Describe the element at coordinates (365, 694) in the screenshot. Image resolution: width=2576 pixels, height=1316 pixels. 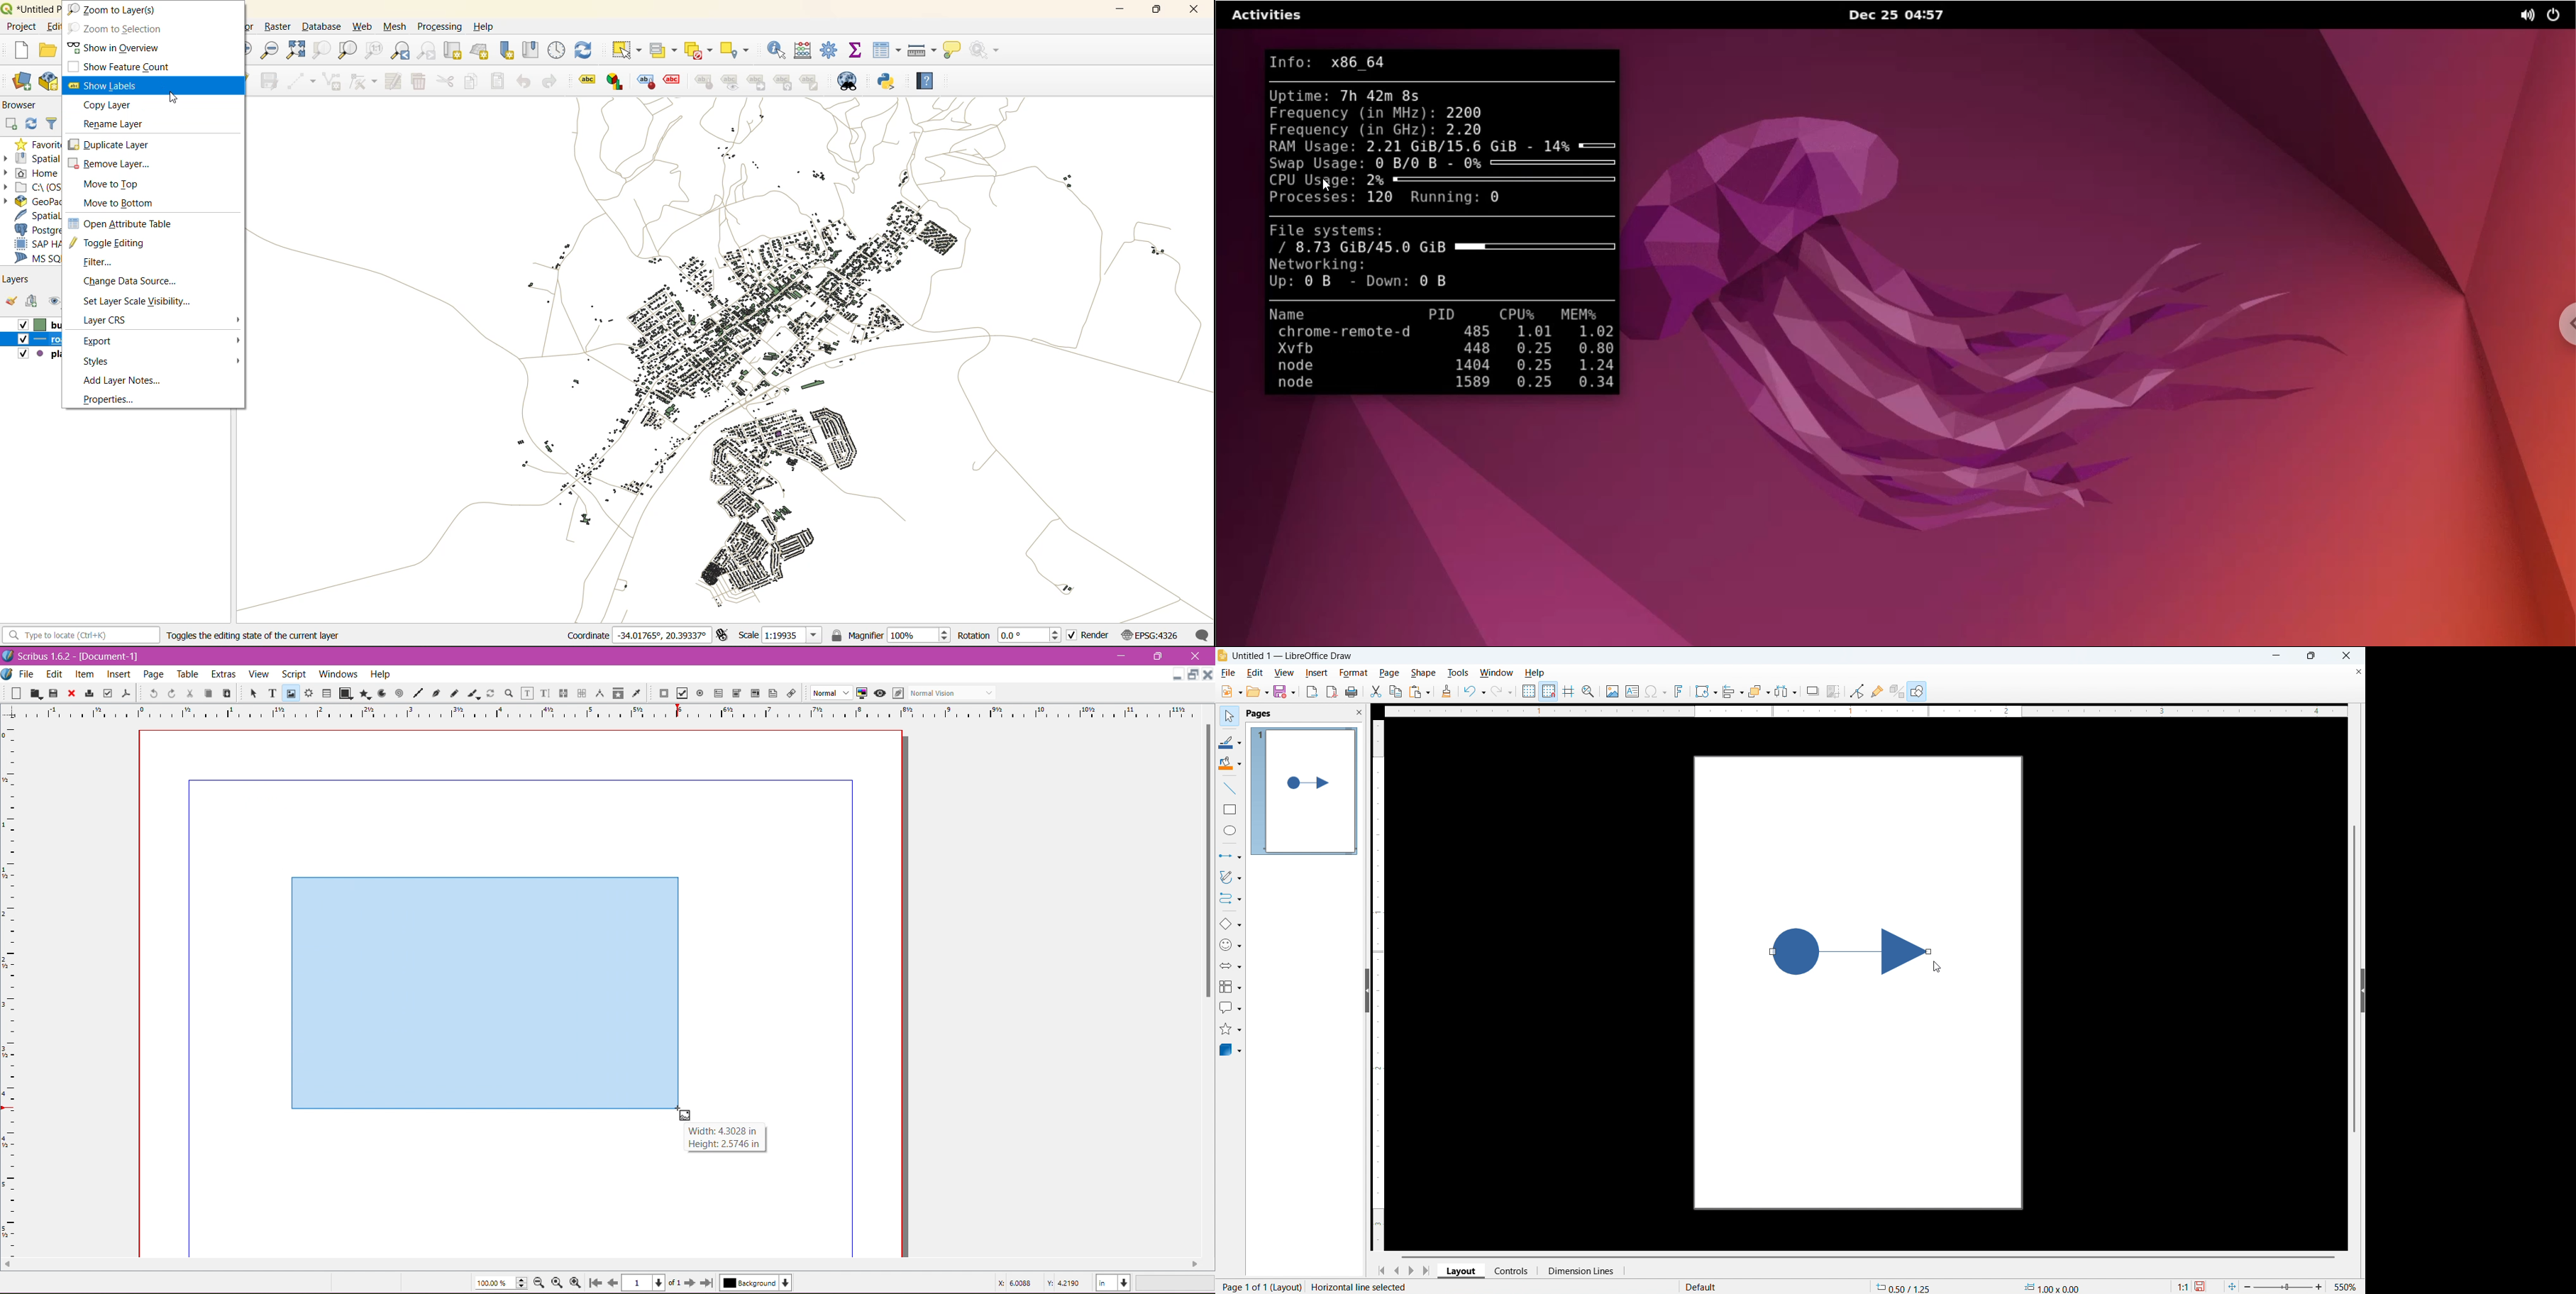
I see `Polygon` at that location.